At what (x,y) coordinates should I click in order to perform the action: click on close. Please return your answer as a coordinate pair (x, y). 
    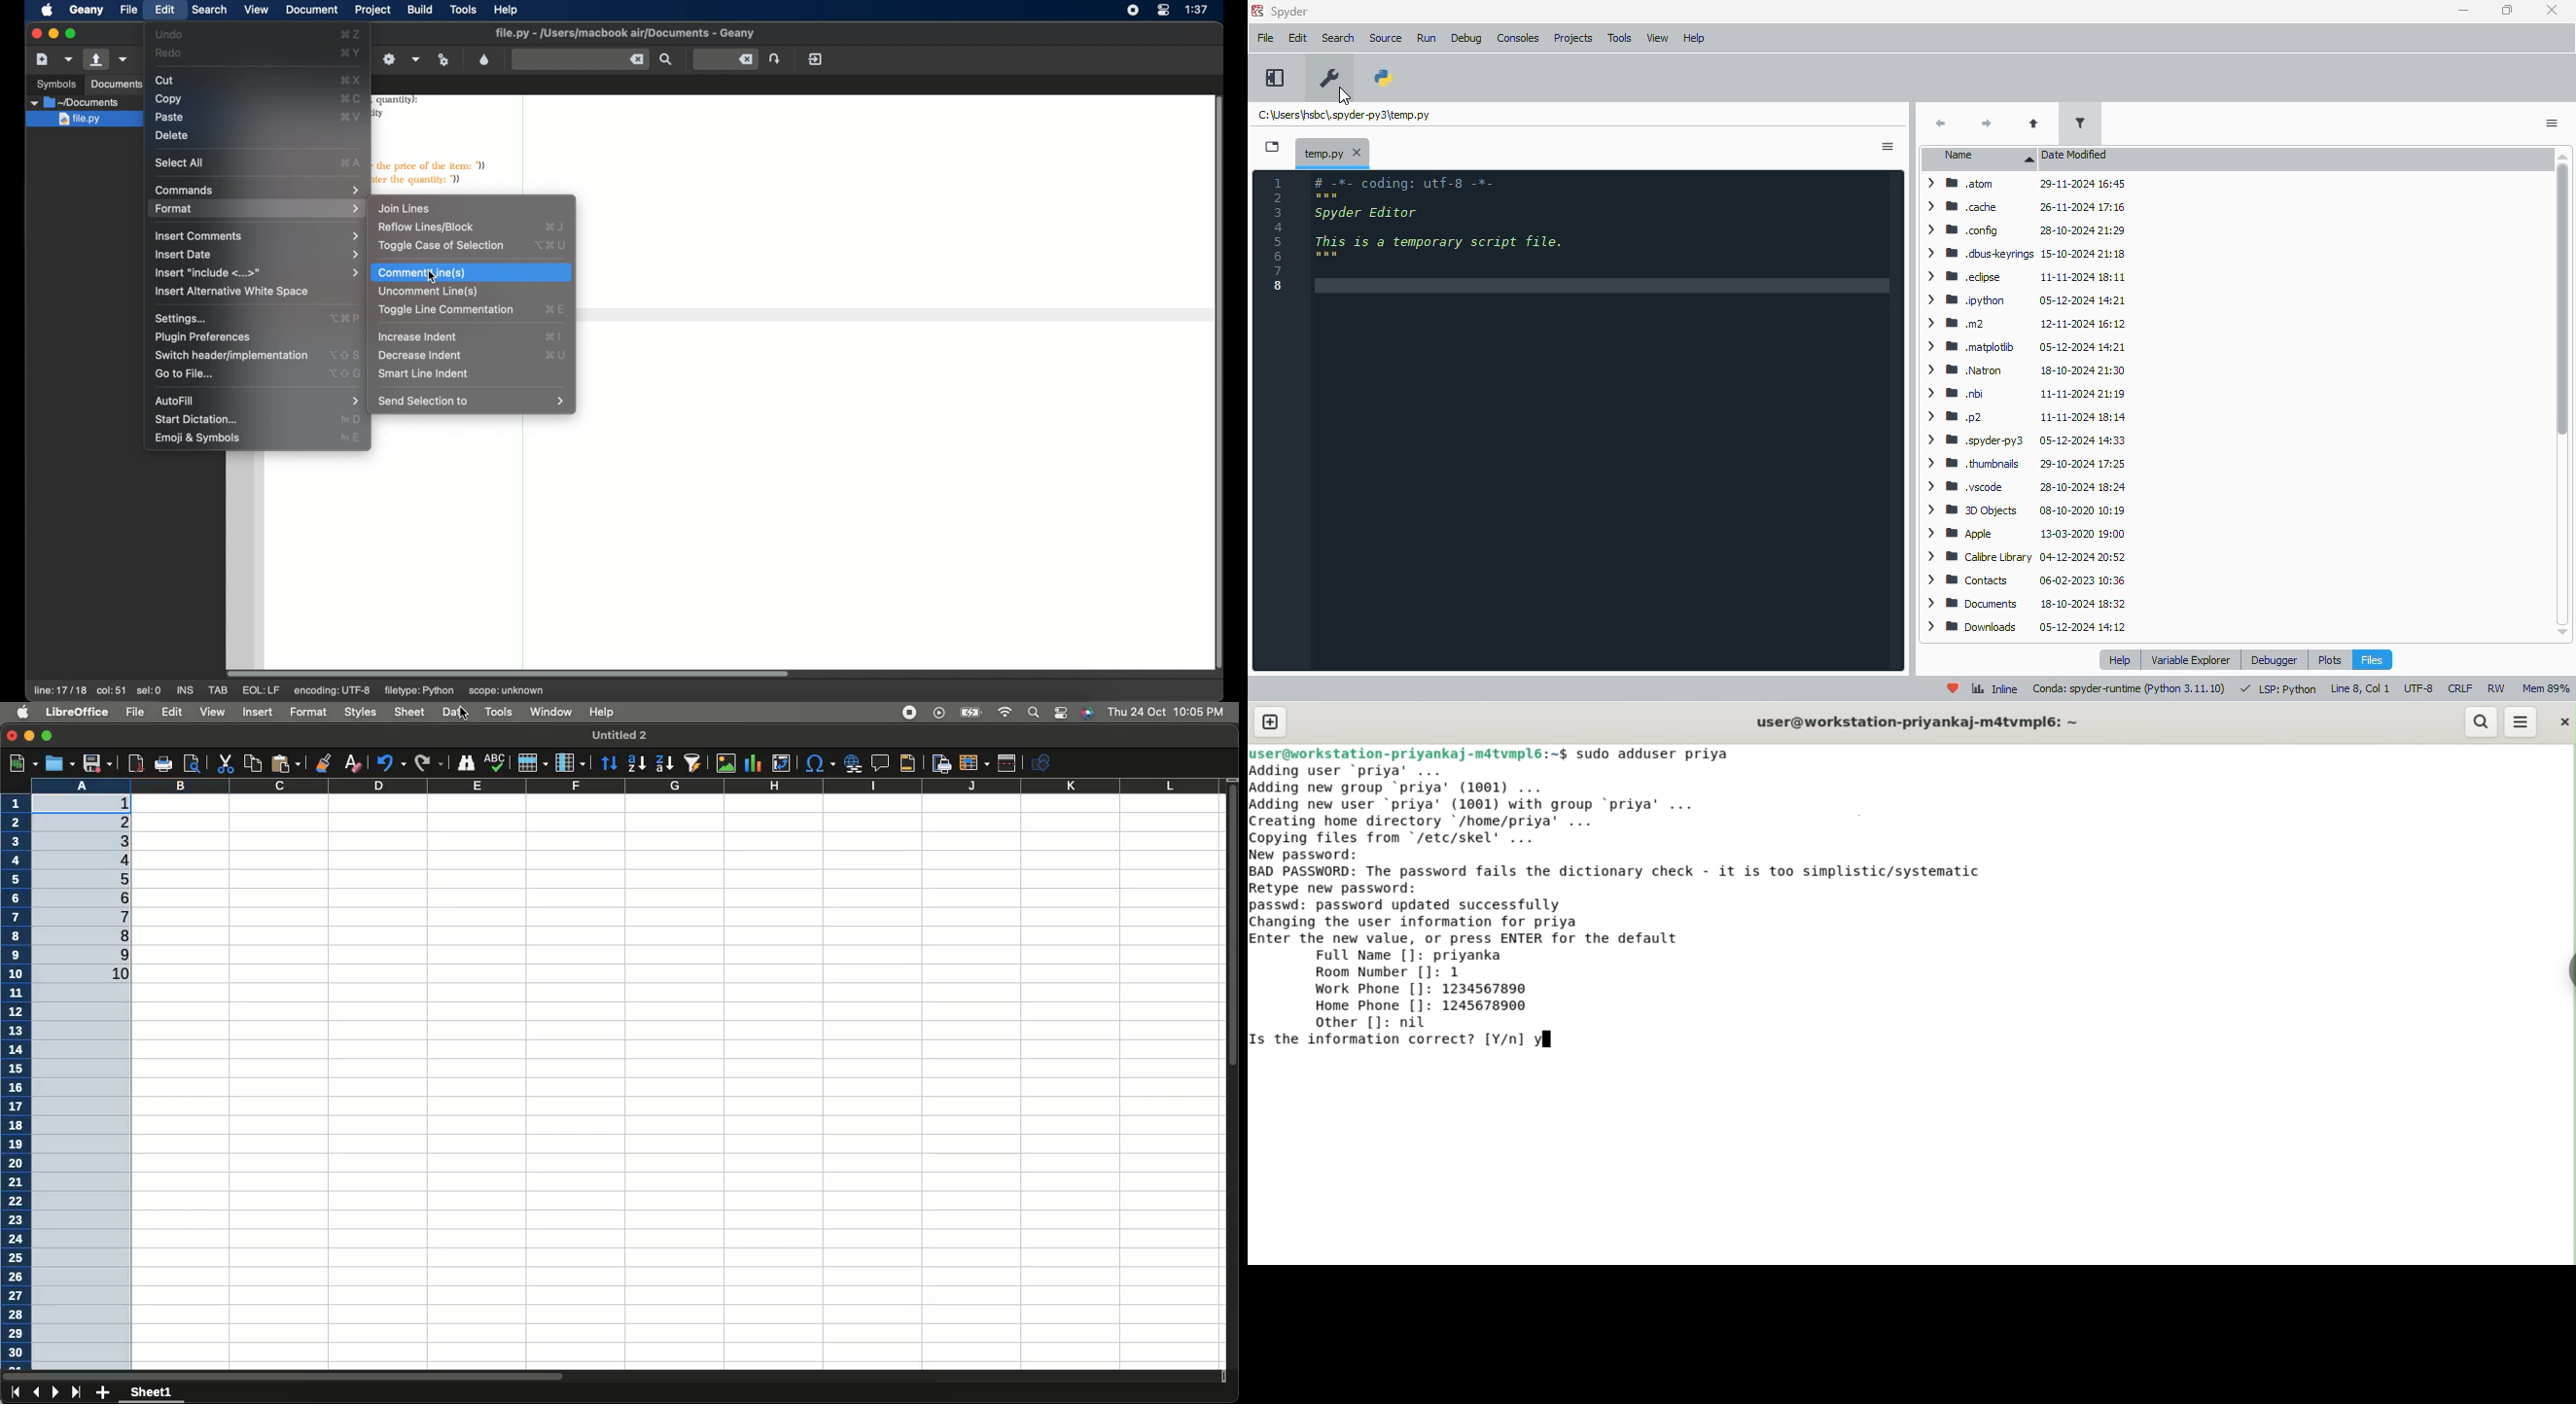
    Looking at the image, I should click on (2563, 718).